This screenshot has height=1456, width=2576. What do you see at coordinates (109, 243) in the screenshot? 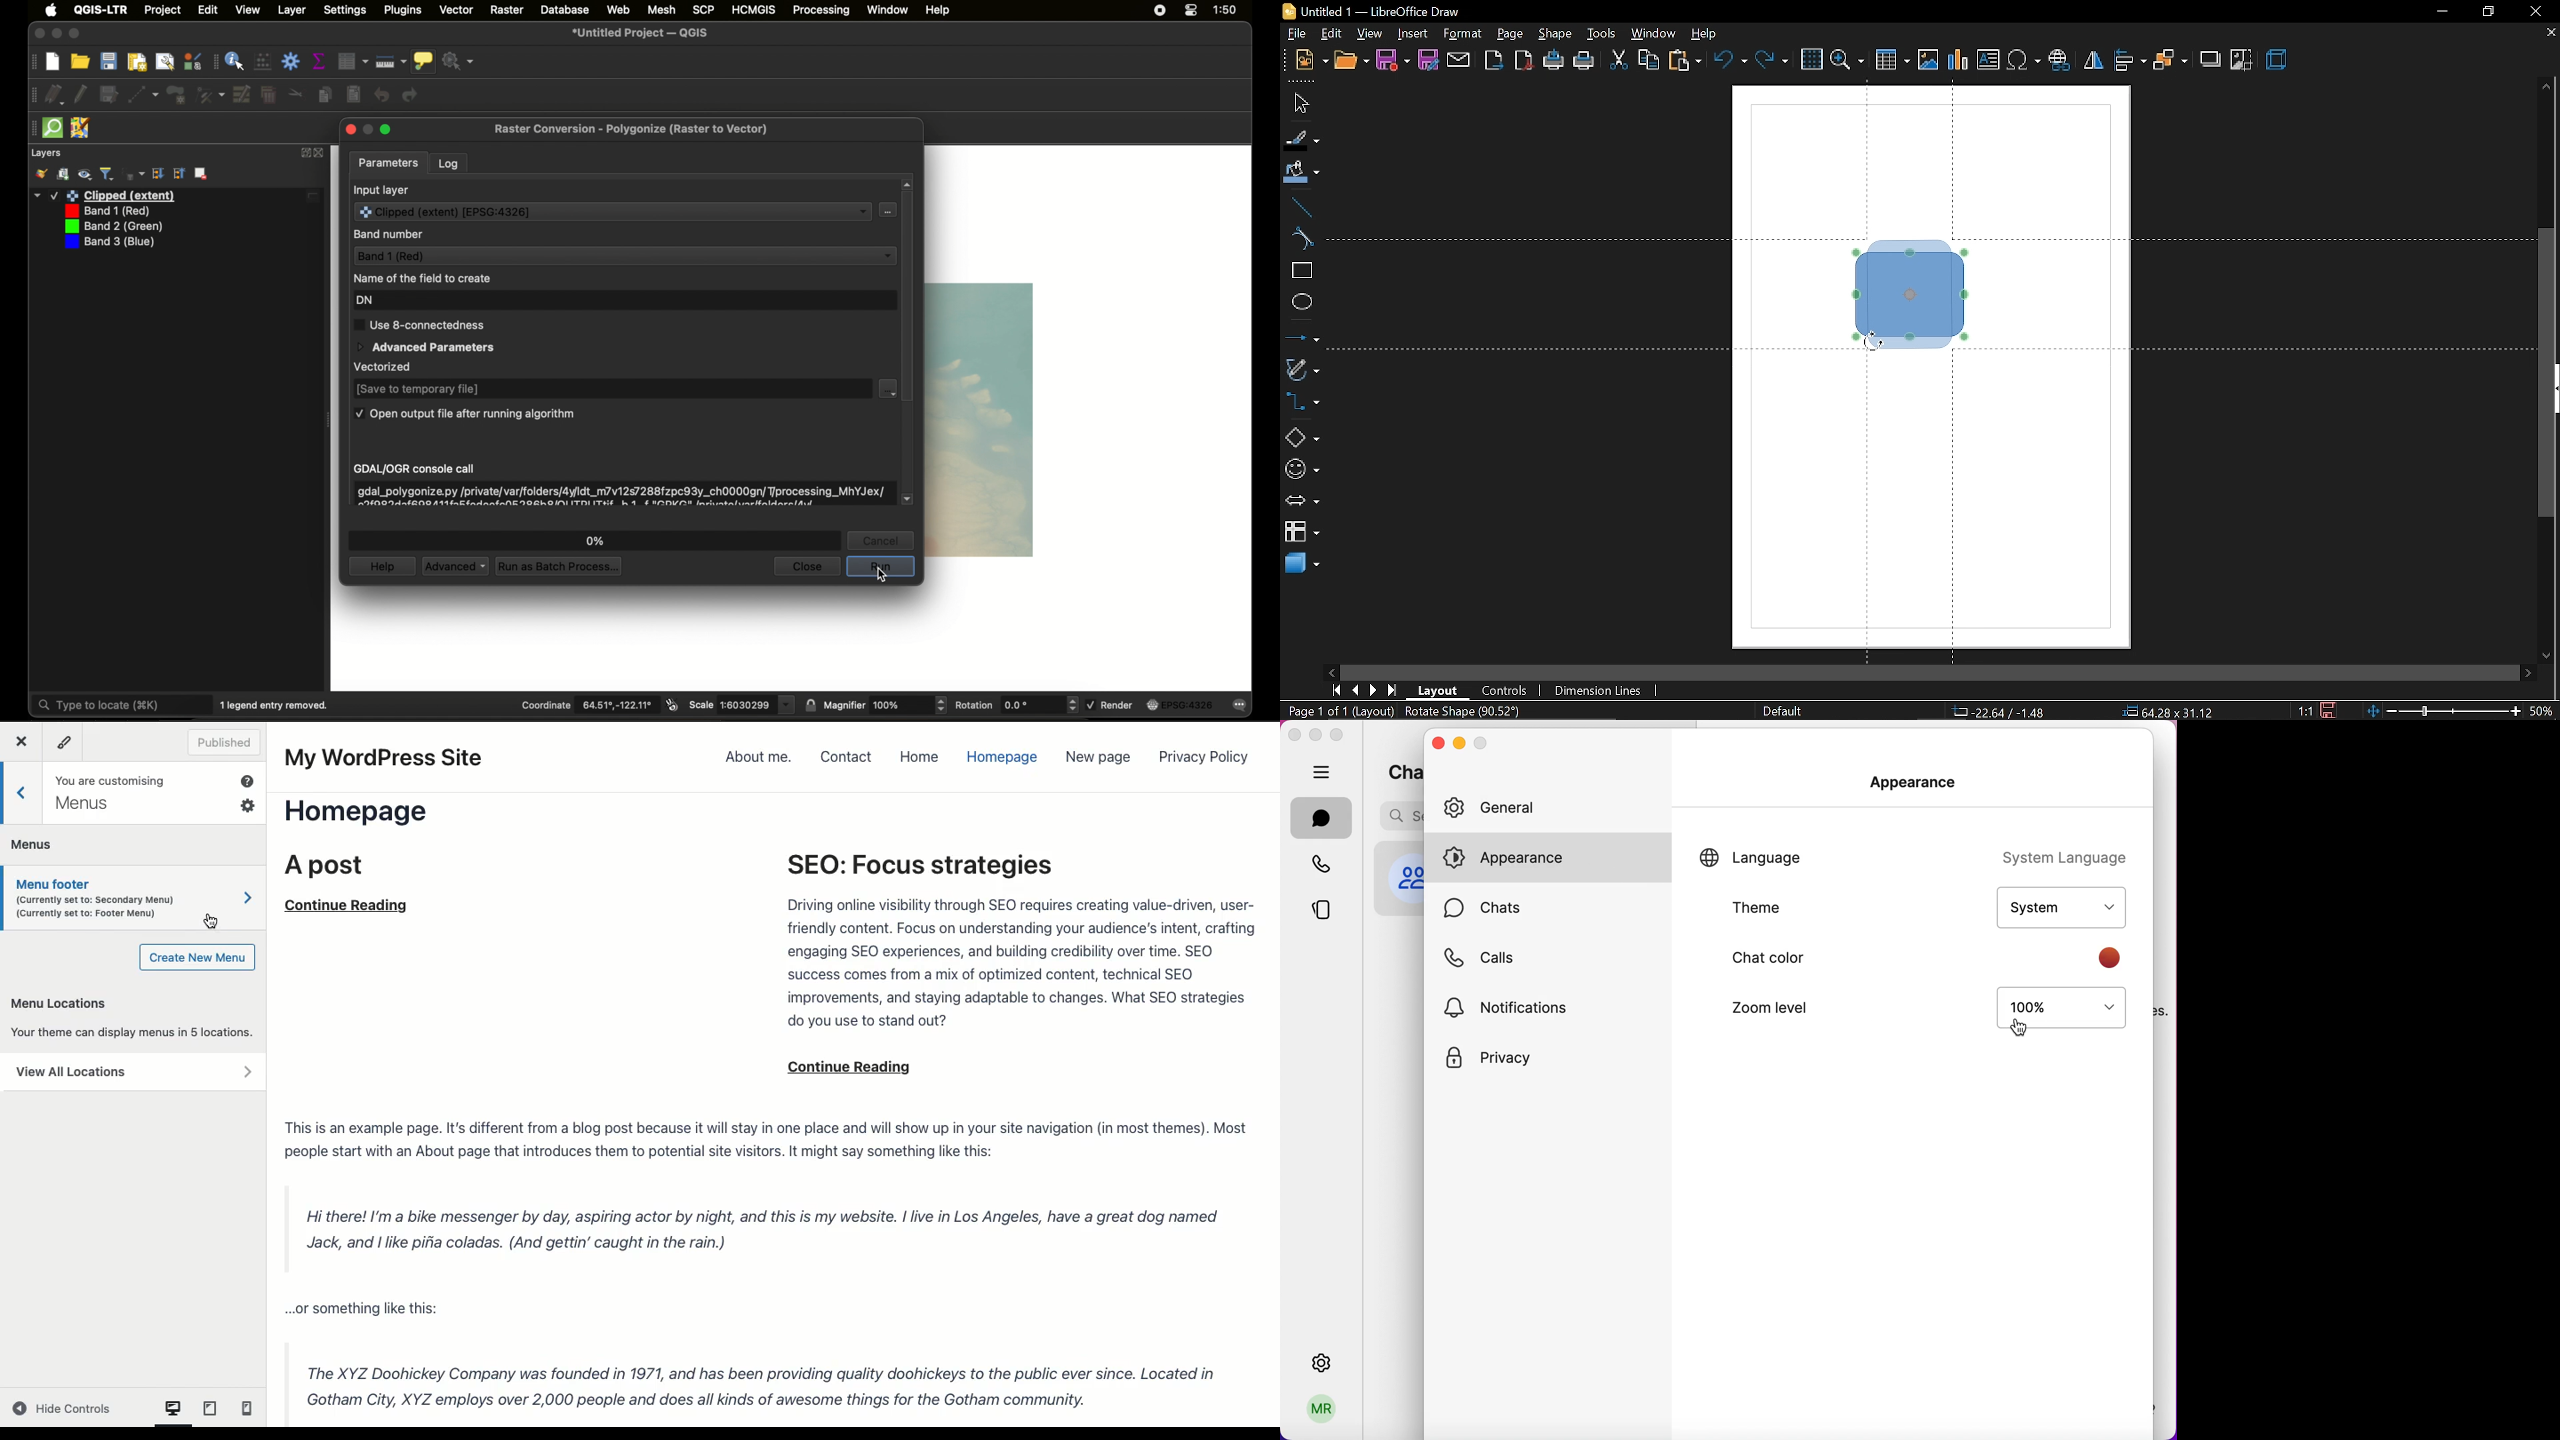
I see `band 3` at bounding box center [109, 243].